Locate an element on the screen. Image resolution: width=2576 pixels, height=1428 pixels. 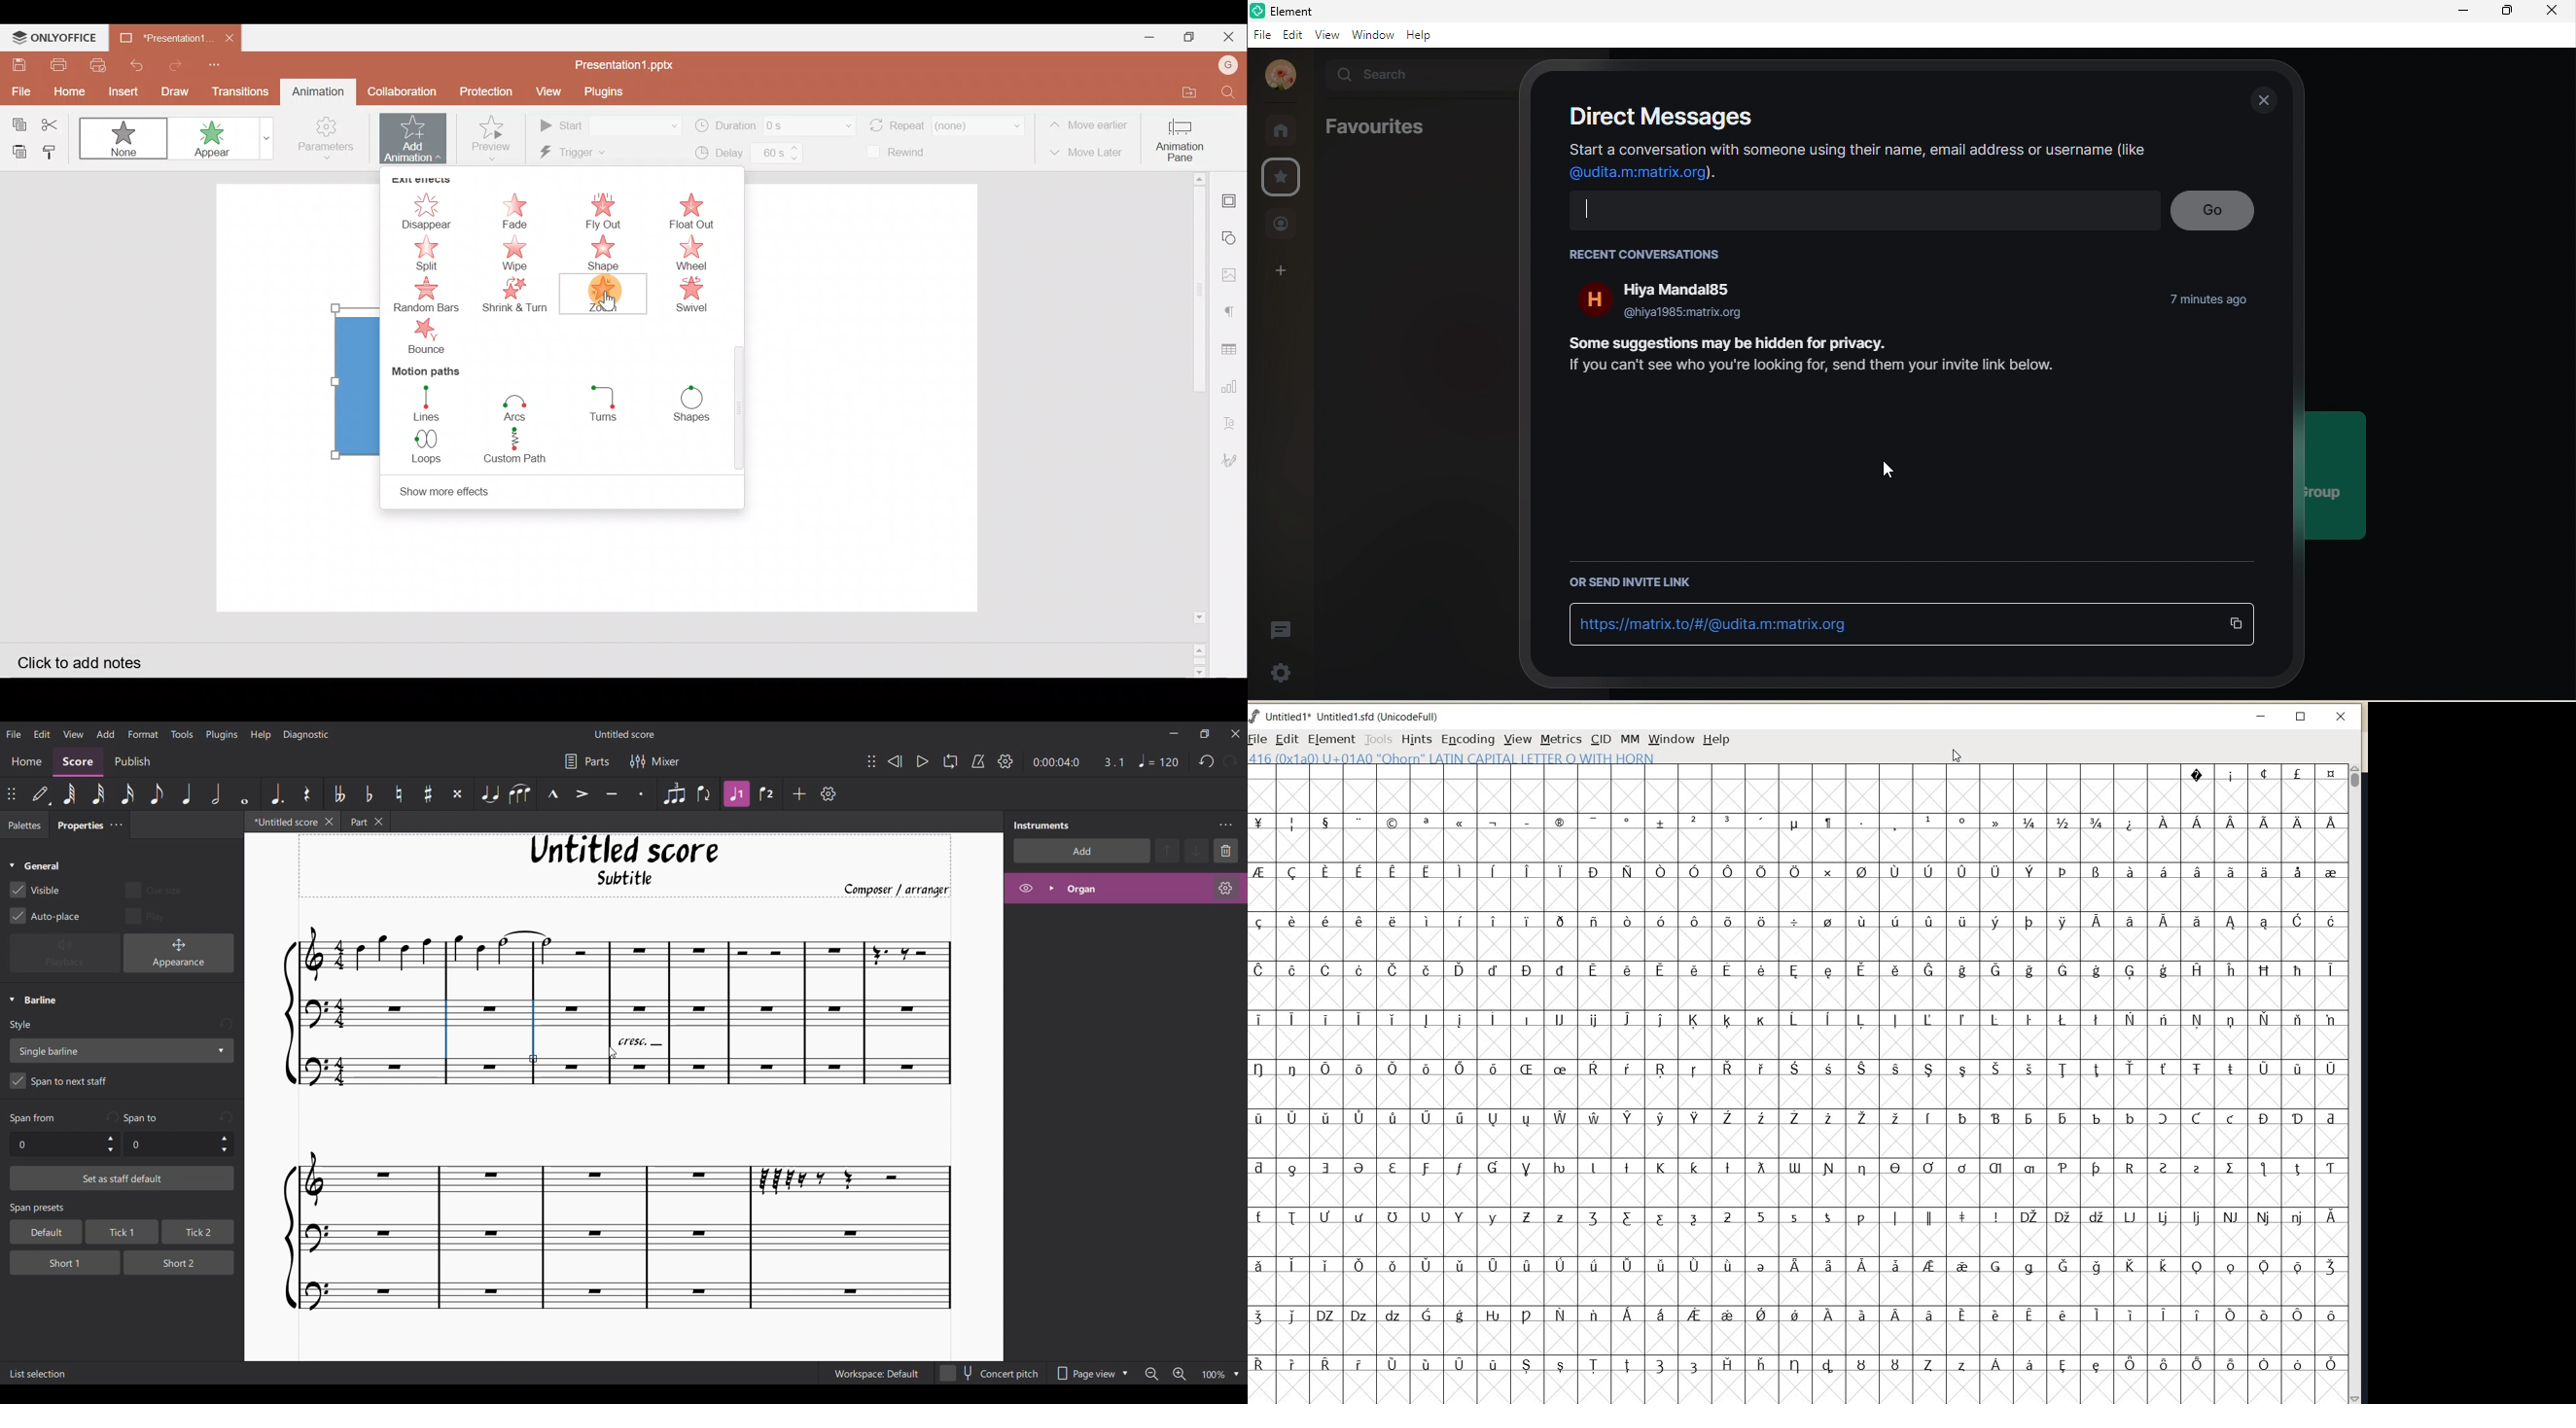
ELEMENT is located at coordinates (1329, 739).